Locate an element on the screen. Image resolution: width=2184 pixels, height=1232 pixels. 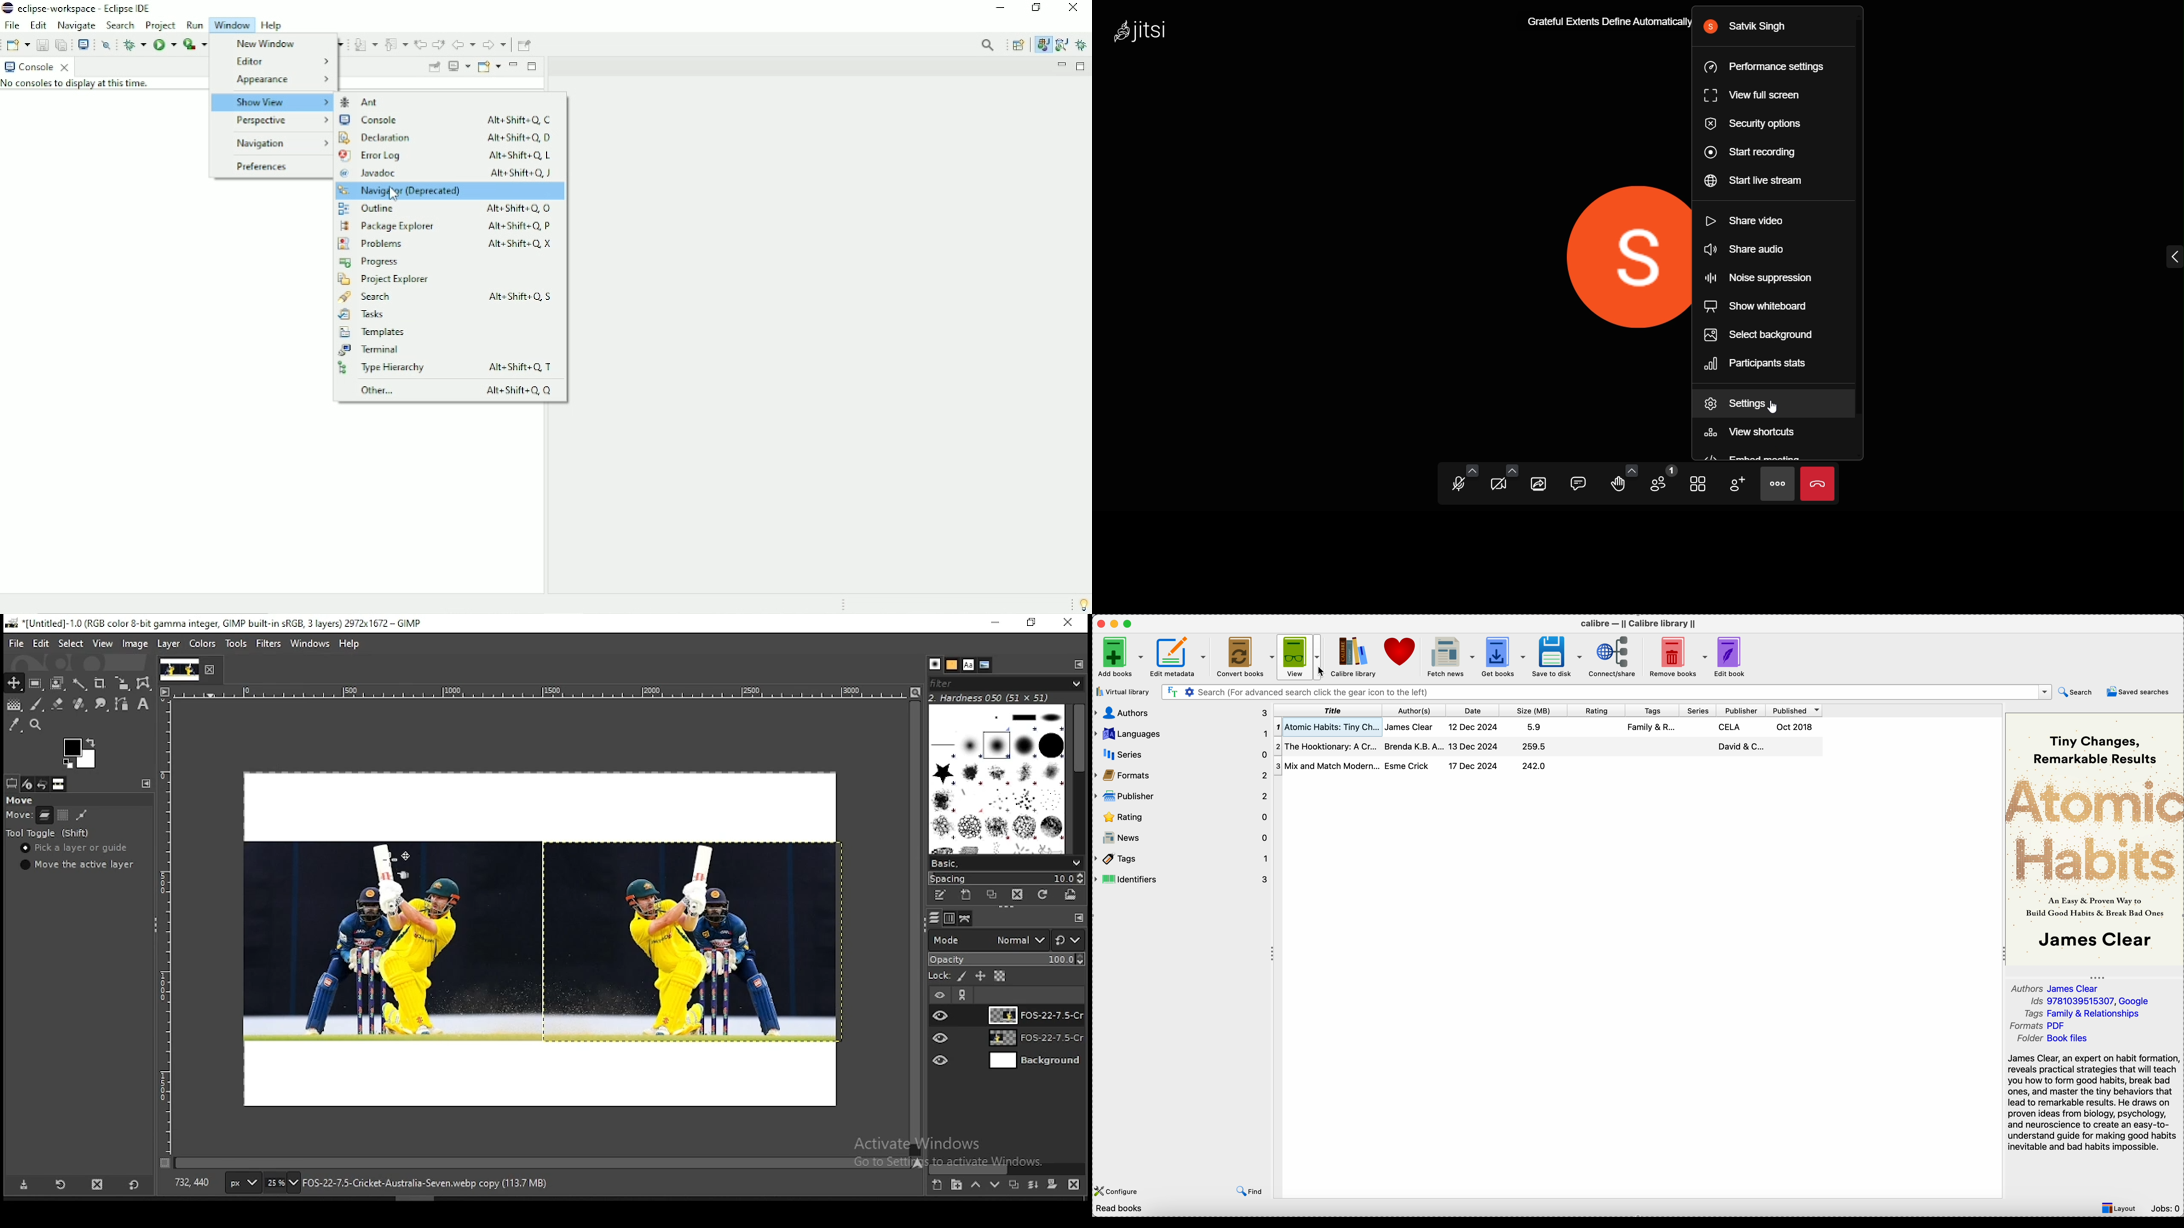
brushes is located at coordinates (935, 664).